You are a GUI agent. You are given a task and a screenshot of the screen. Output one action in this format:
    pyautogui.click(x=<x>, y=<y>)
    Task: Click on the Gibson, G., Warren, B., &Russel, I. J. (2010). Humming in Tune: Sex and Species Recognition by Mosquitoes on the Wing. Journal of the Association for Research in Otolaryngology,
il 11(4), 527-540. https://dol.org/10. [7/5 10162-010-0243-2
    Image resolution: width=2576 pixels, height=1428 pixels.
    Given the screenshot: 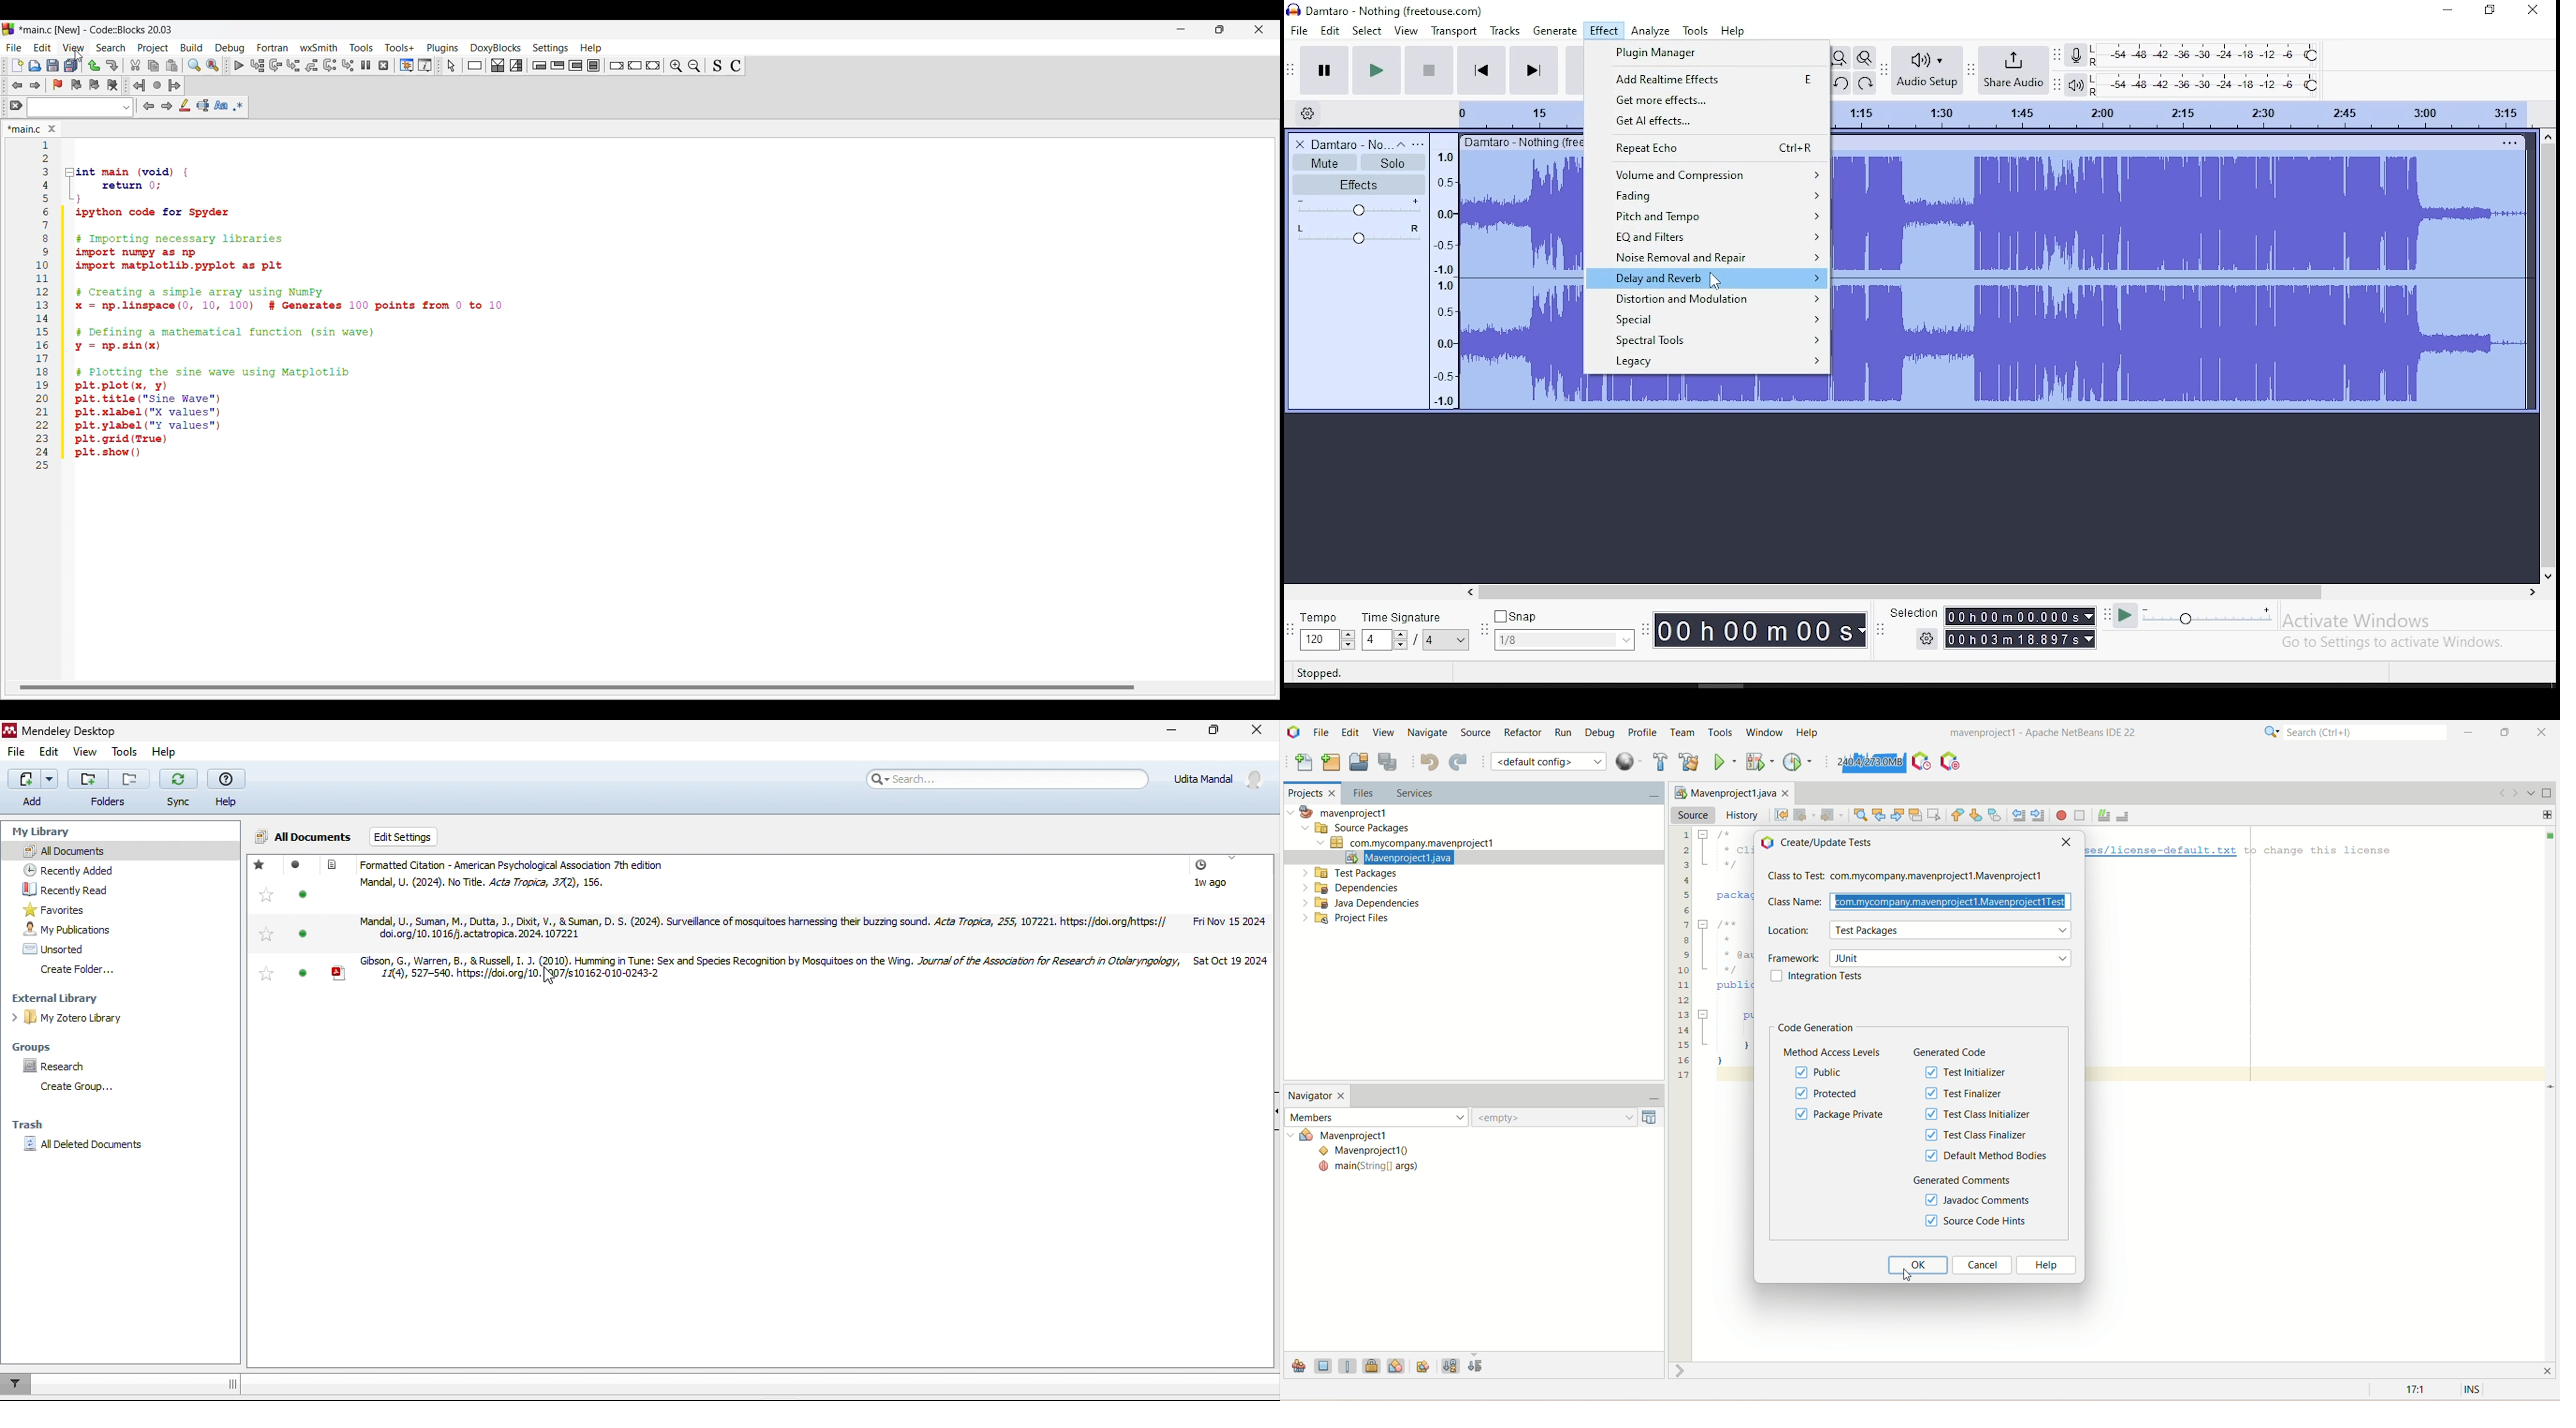 What is the action you would take?
    pyautogui.click(x=760, y=969)
    